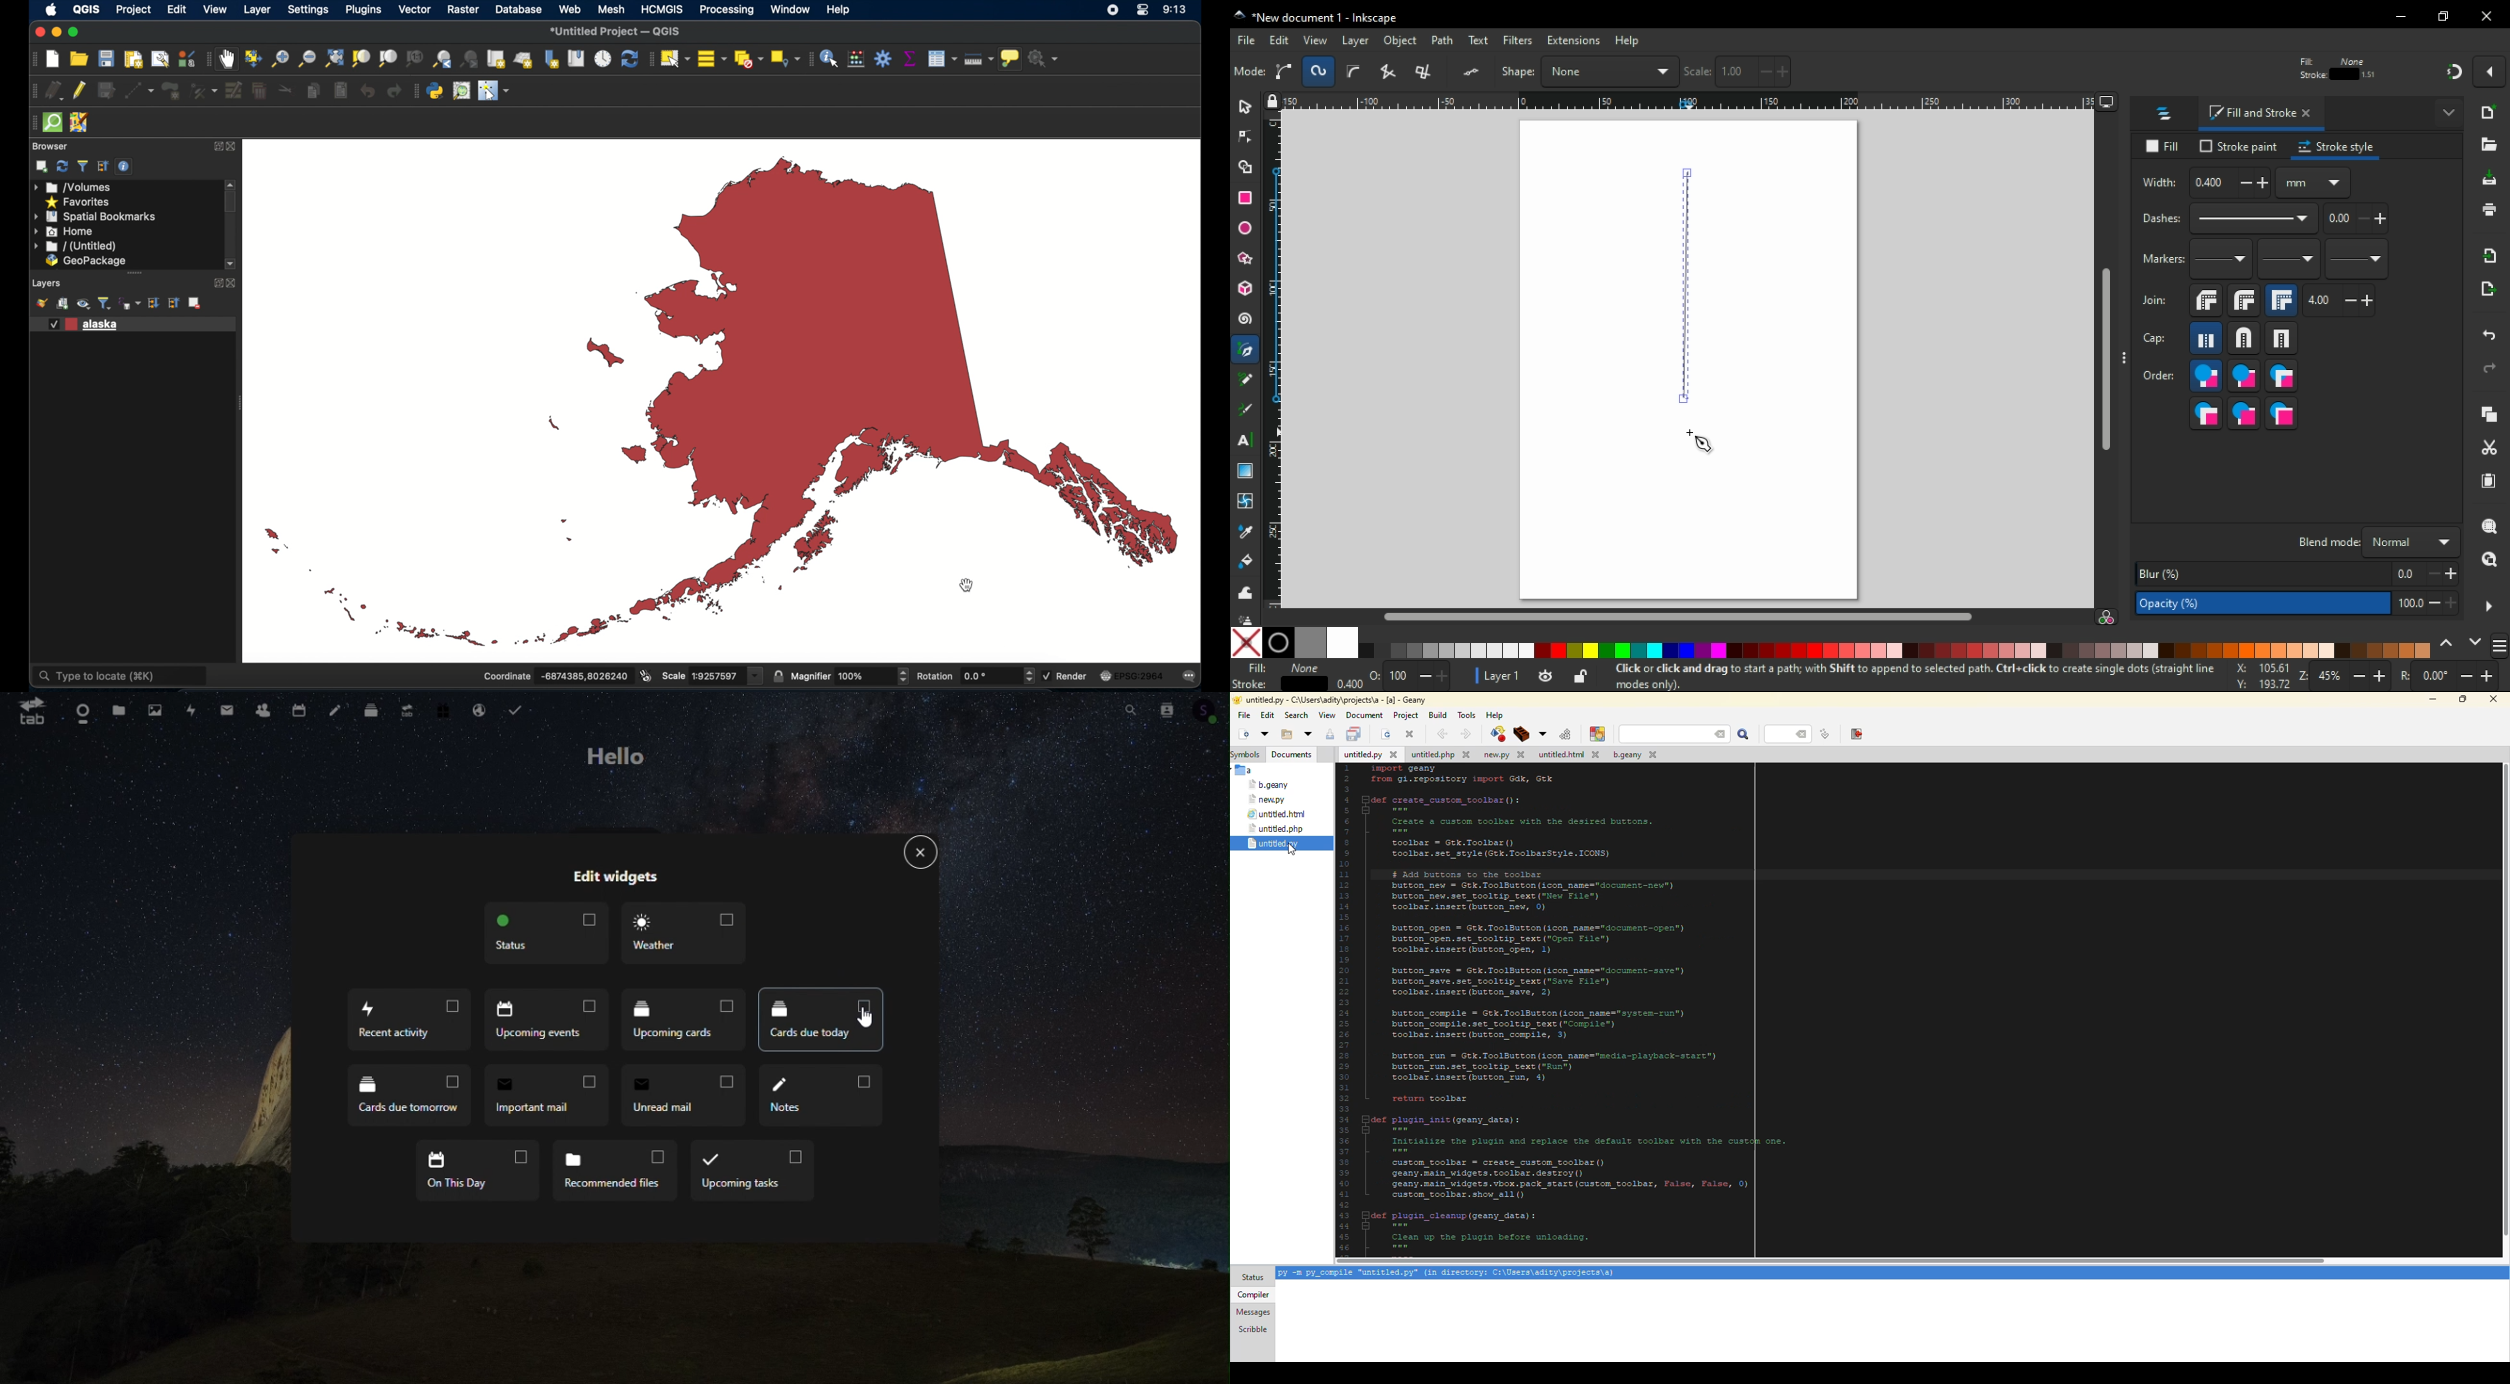  I want to click on color tone pallete, so click(1991, 650).